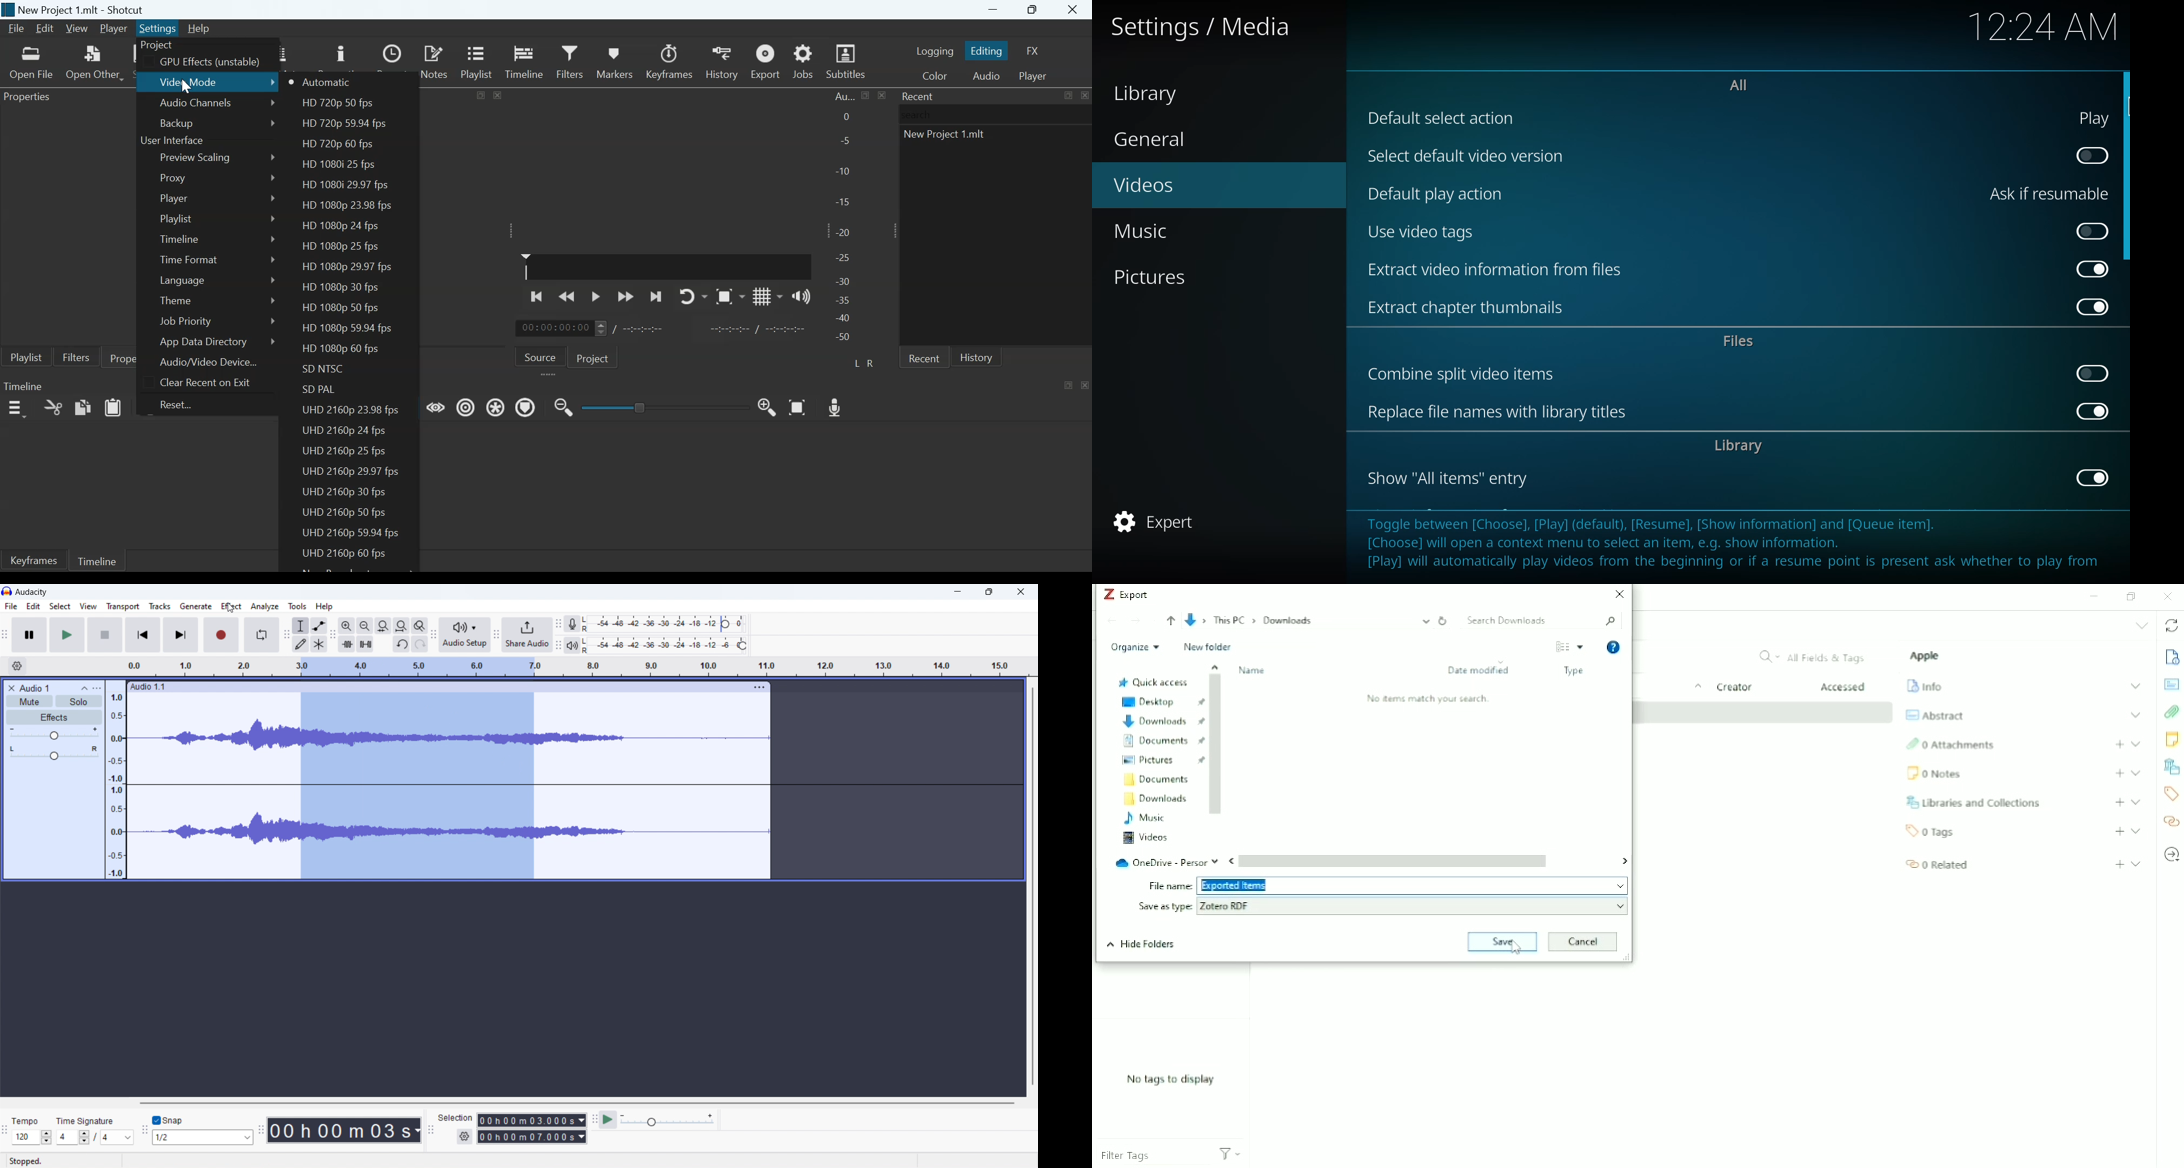  What do you see at coordinates (1156, 799) in the screenshot?
I see `Downloads` at bounding box center [1156, 799].